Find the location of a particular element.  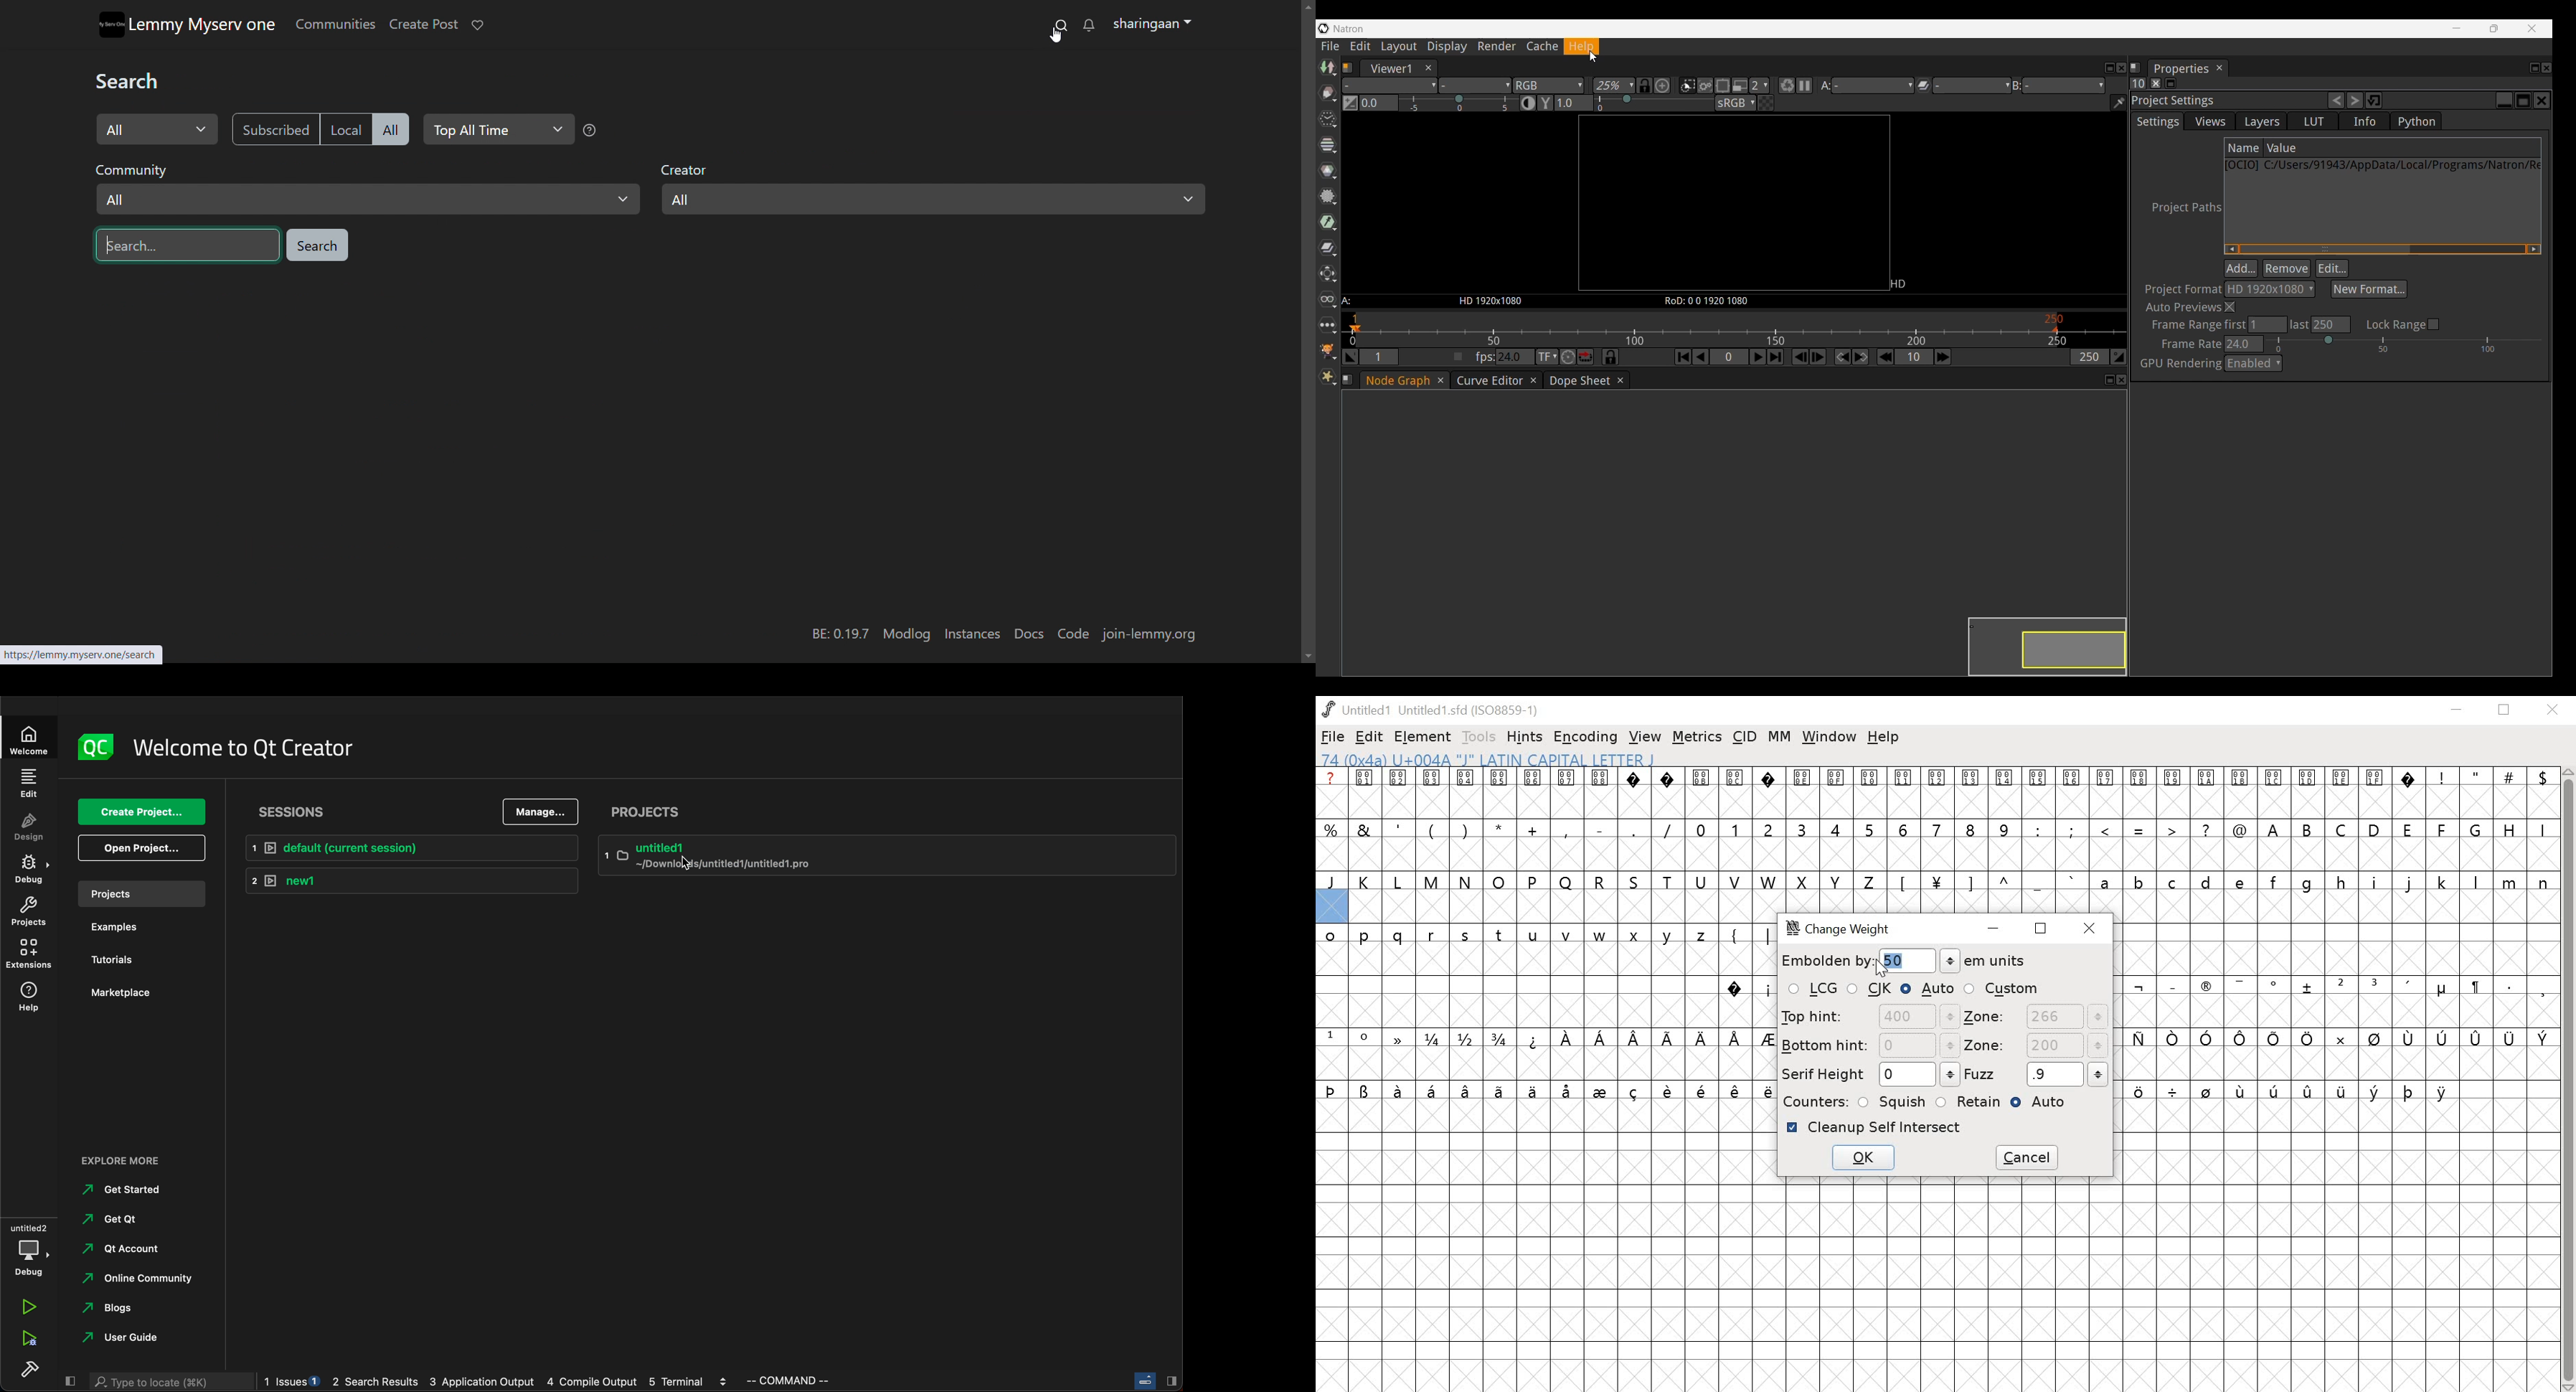

debug is located at coordinates (31, 868).